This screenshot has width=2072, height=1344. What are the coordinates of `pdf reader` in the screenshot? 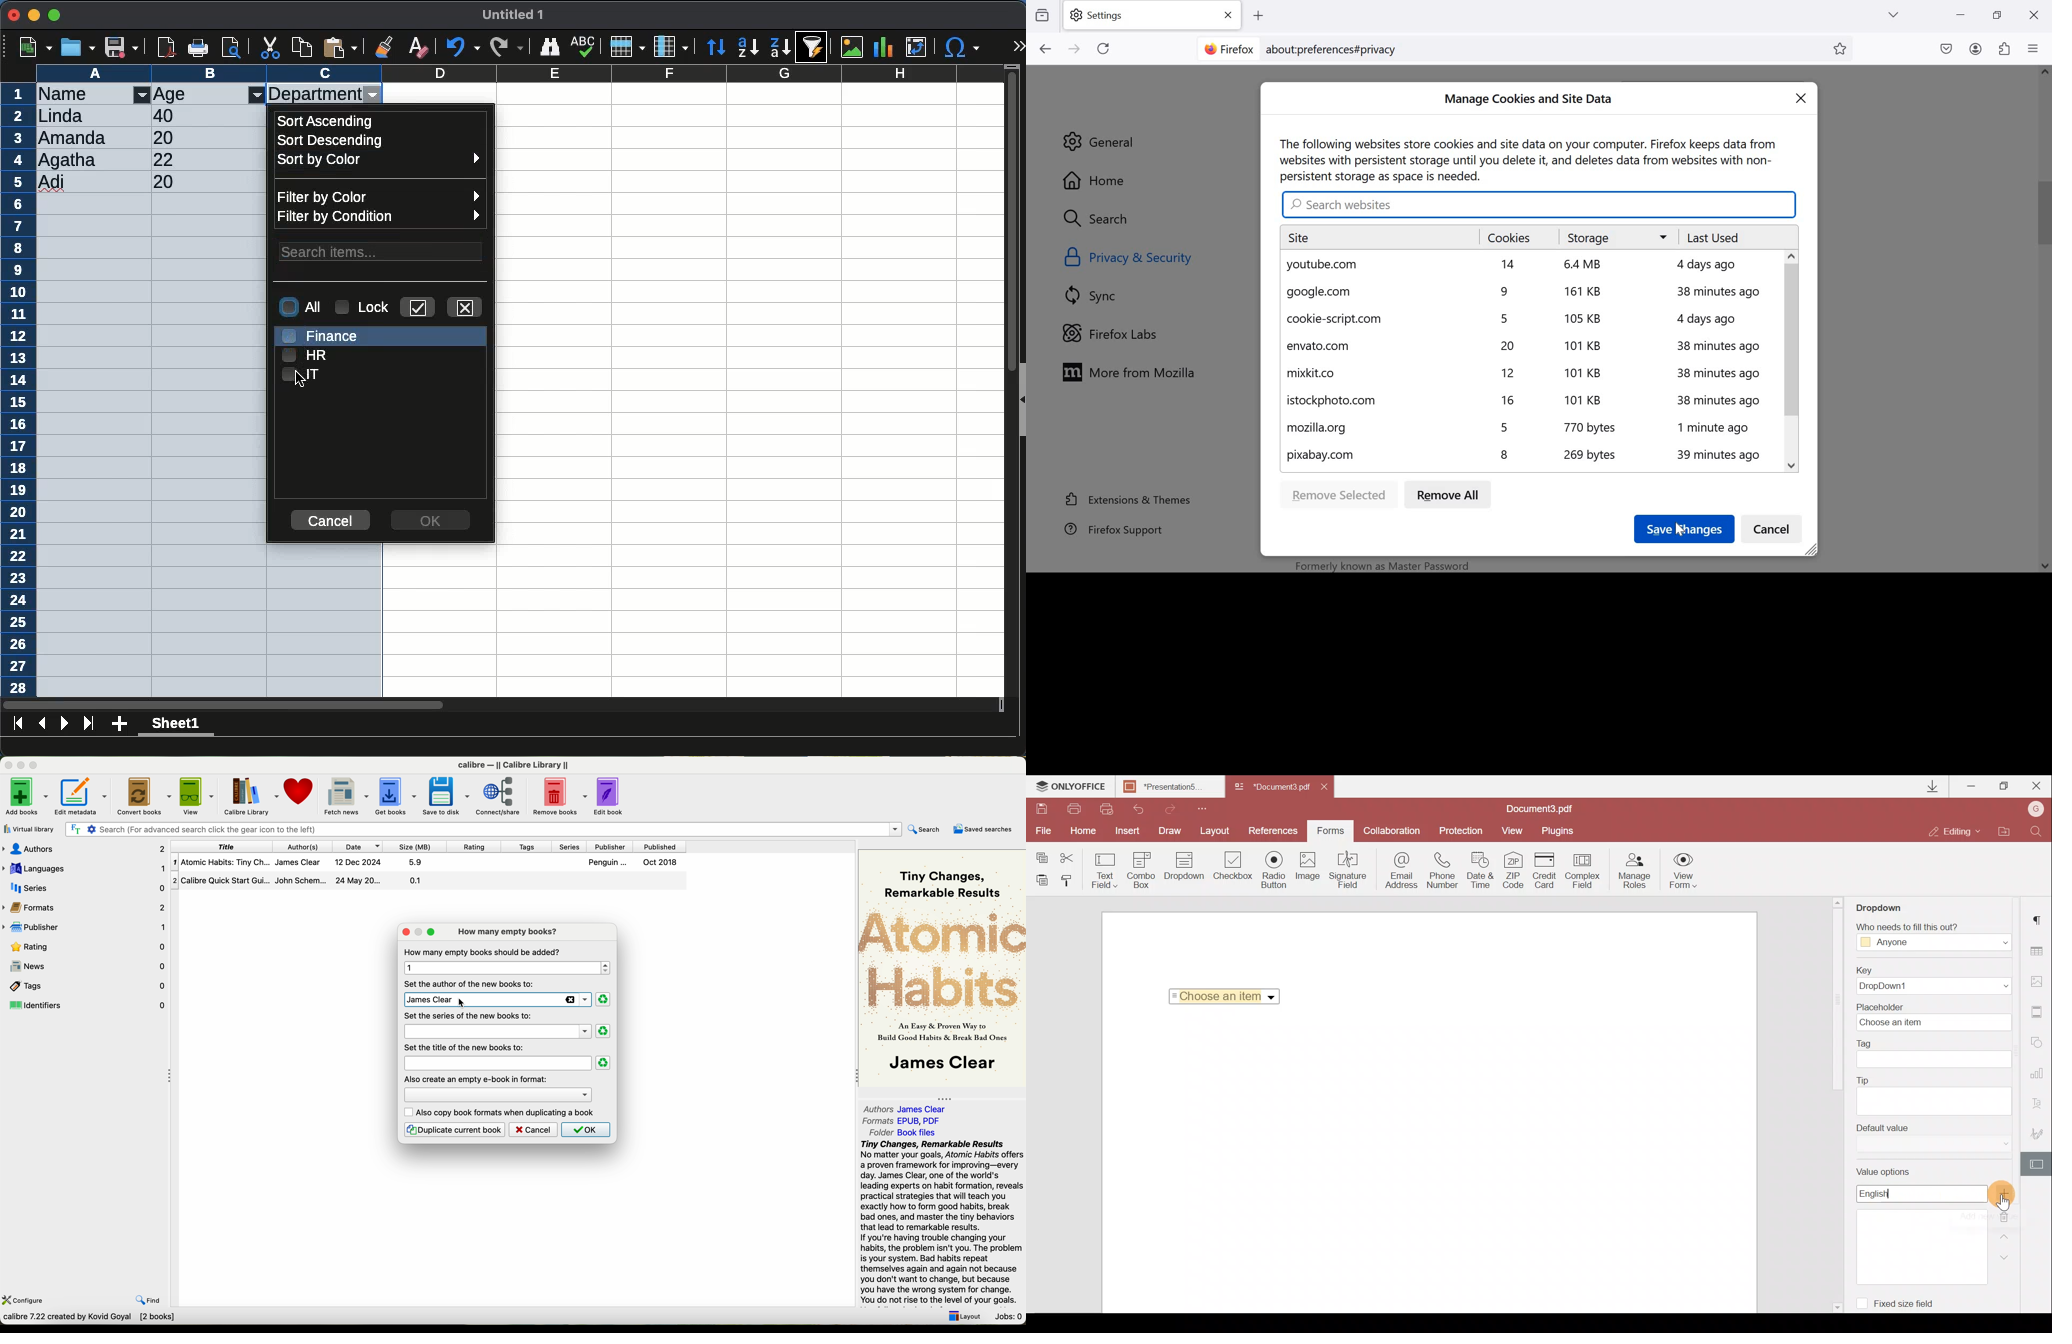 It's located at (166, 49).